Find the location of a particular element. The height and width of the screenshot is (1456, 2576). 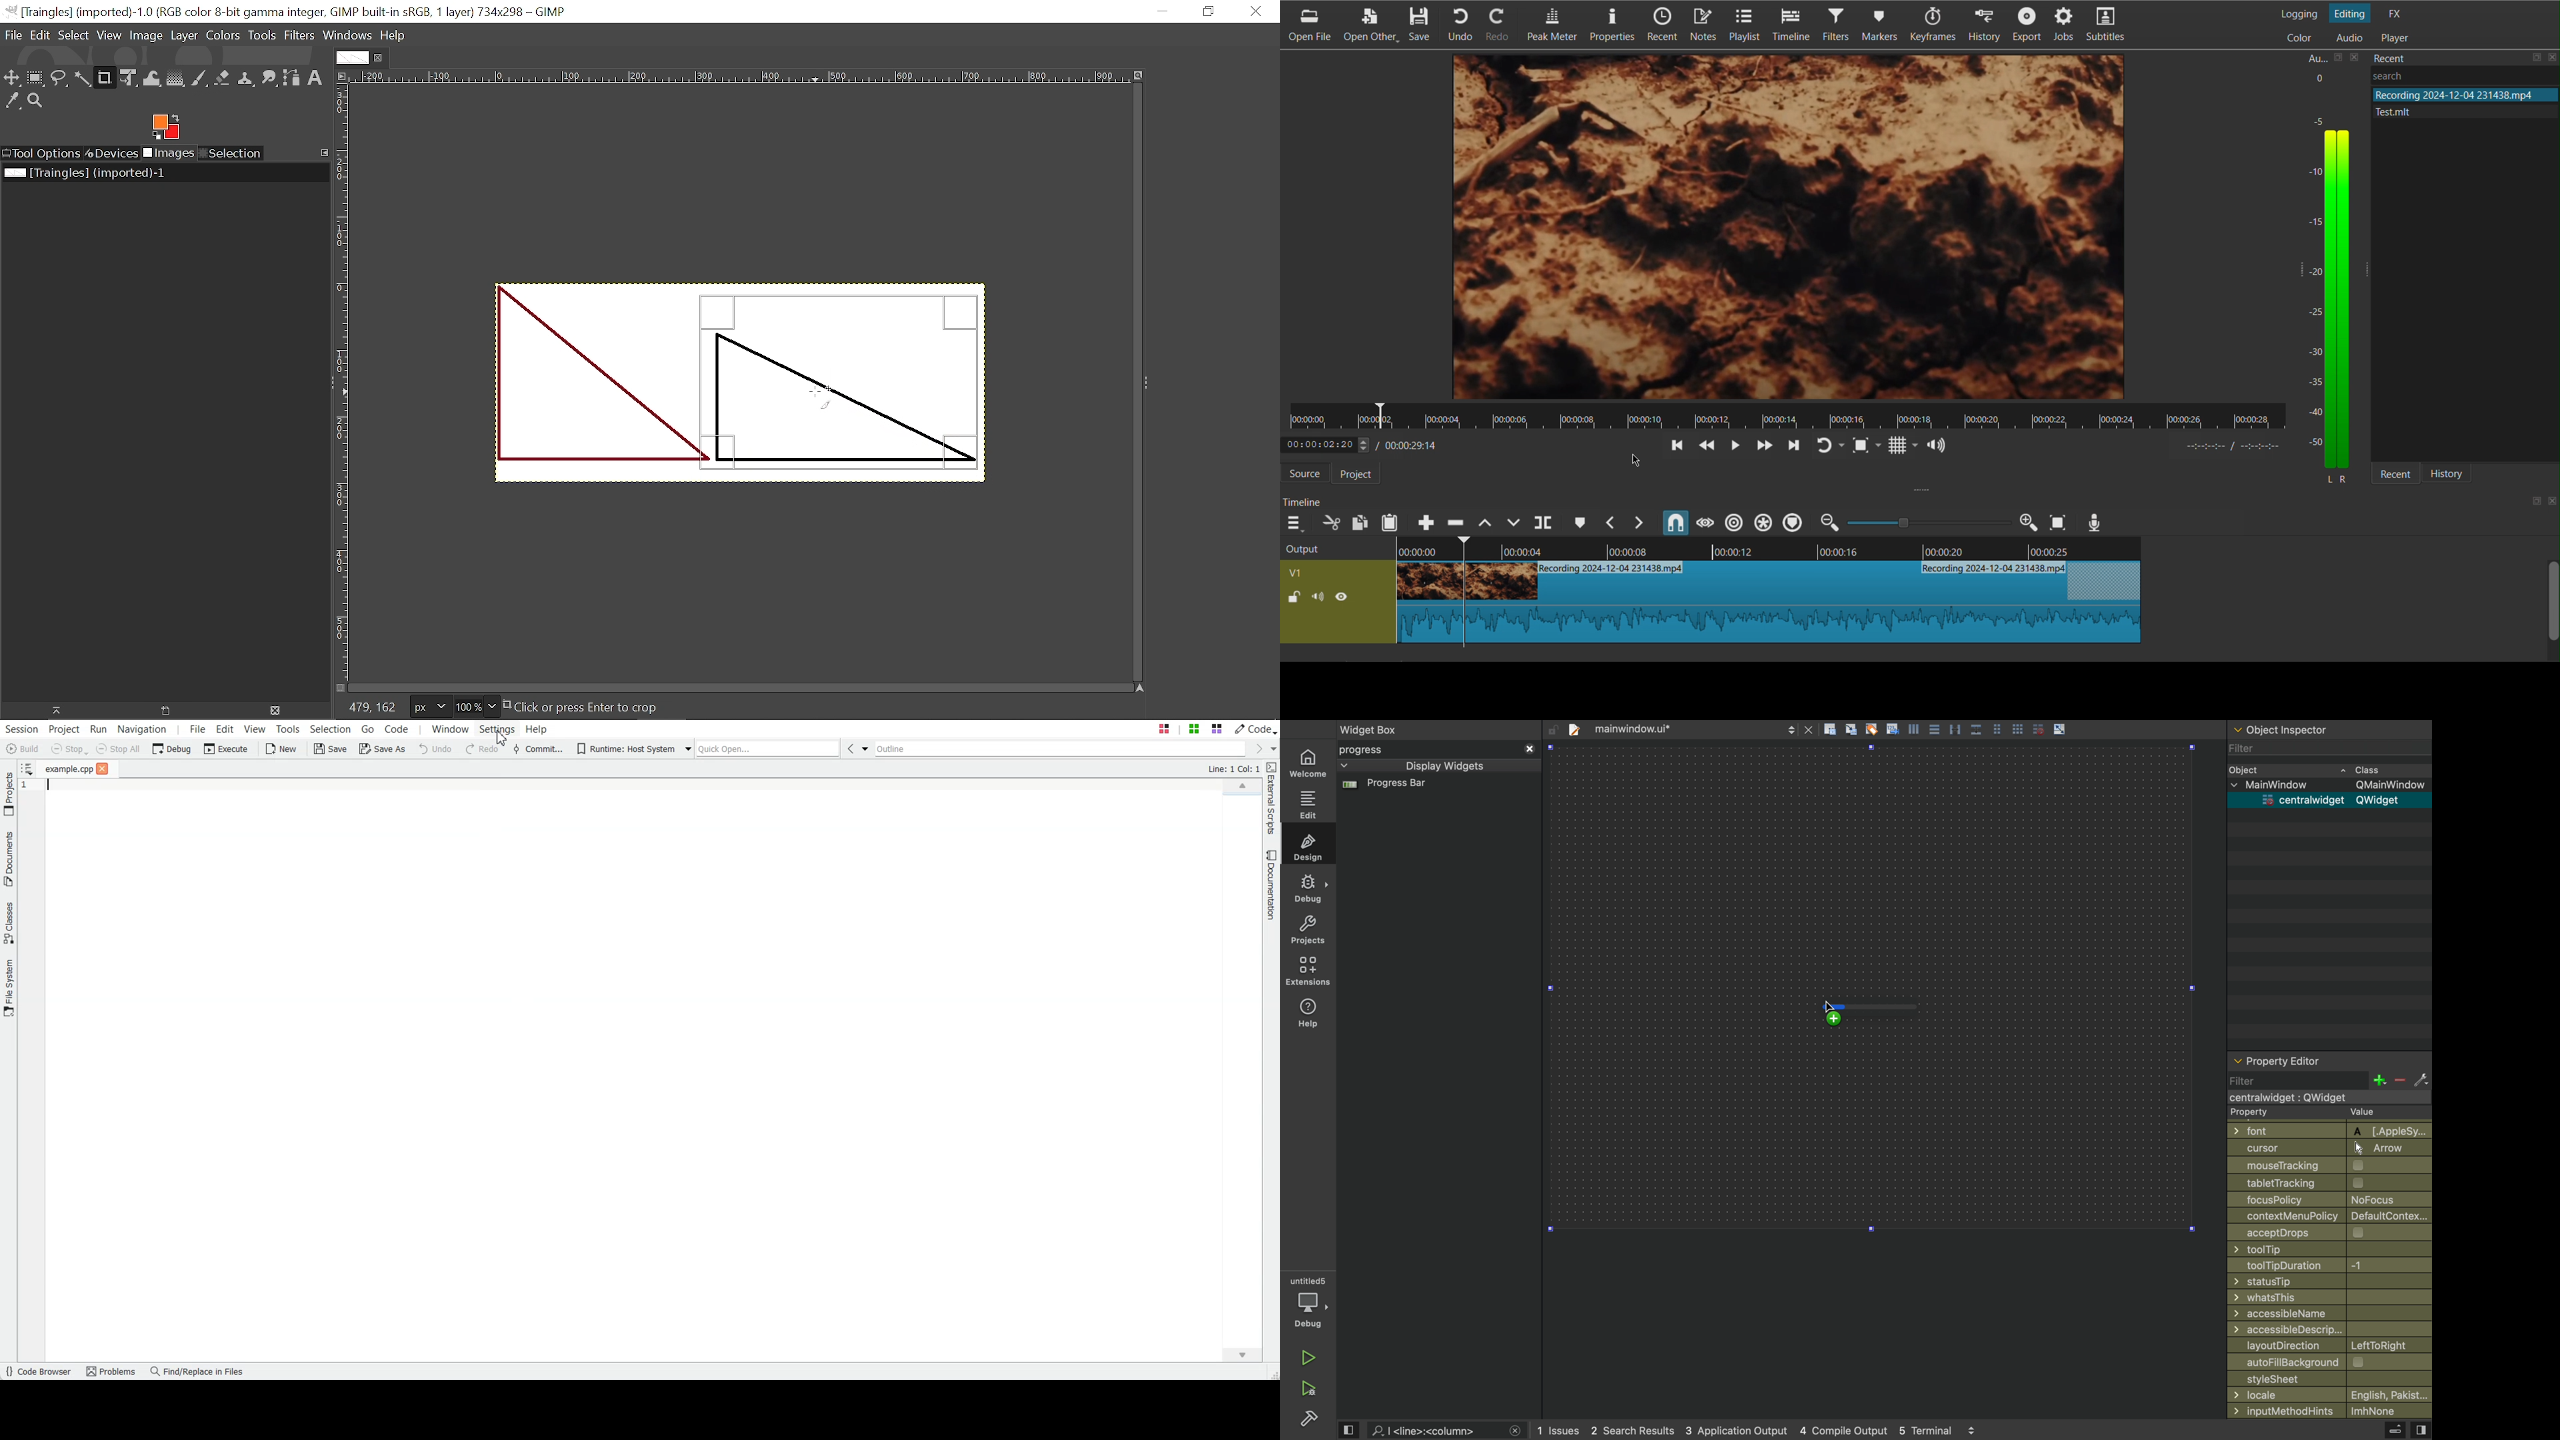

Playlist is located at coordinates (1748, 24).